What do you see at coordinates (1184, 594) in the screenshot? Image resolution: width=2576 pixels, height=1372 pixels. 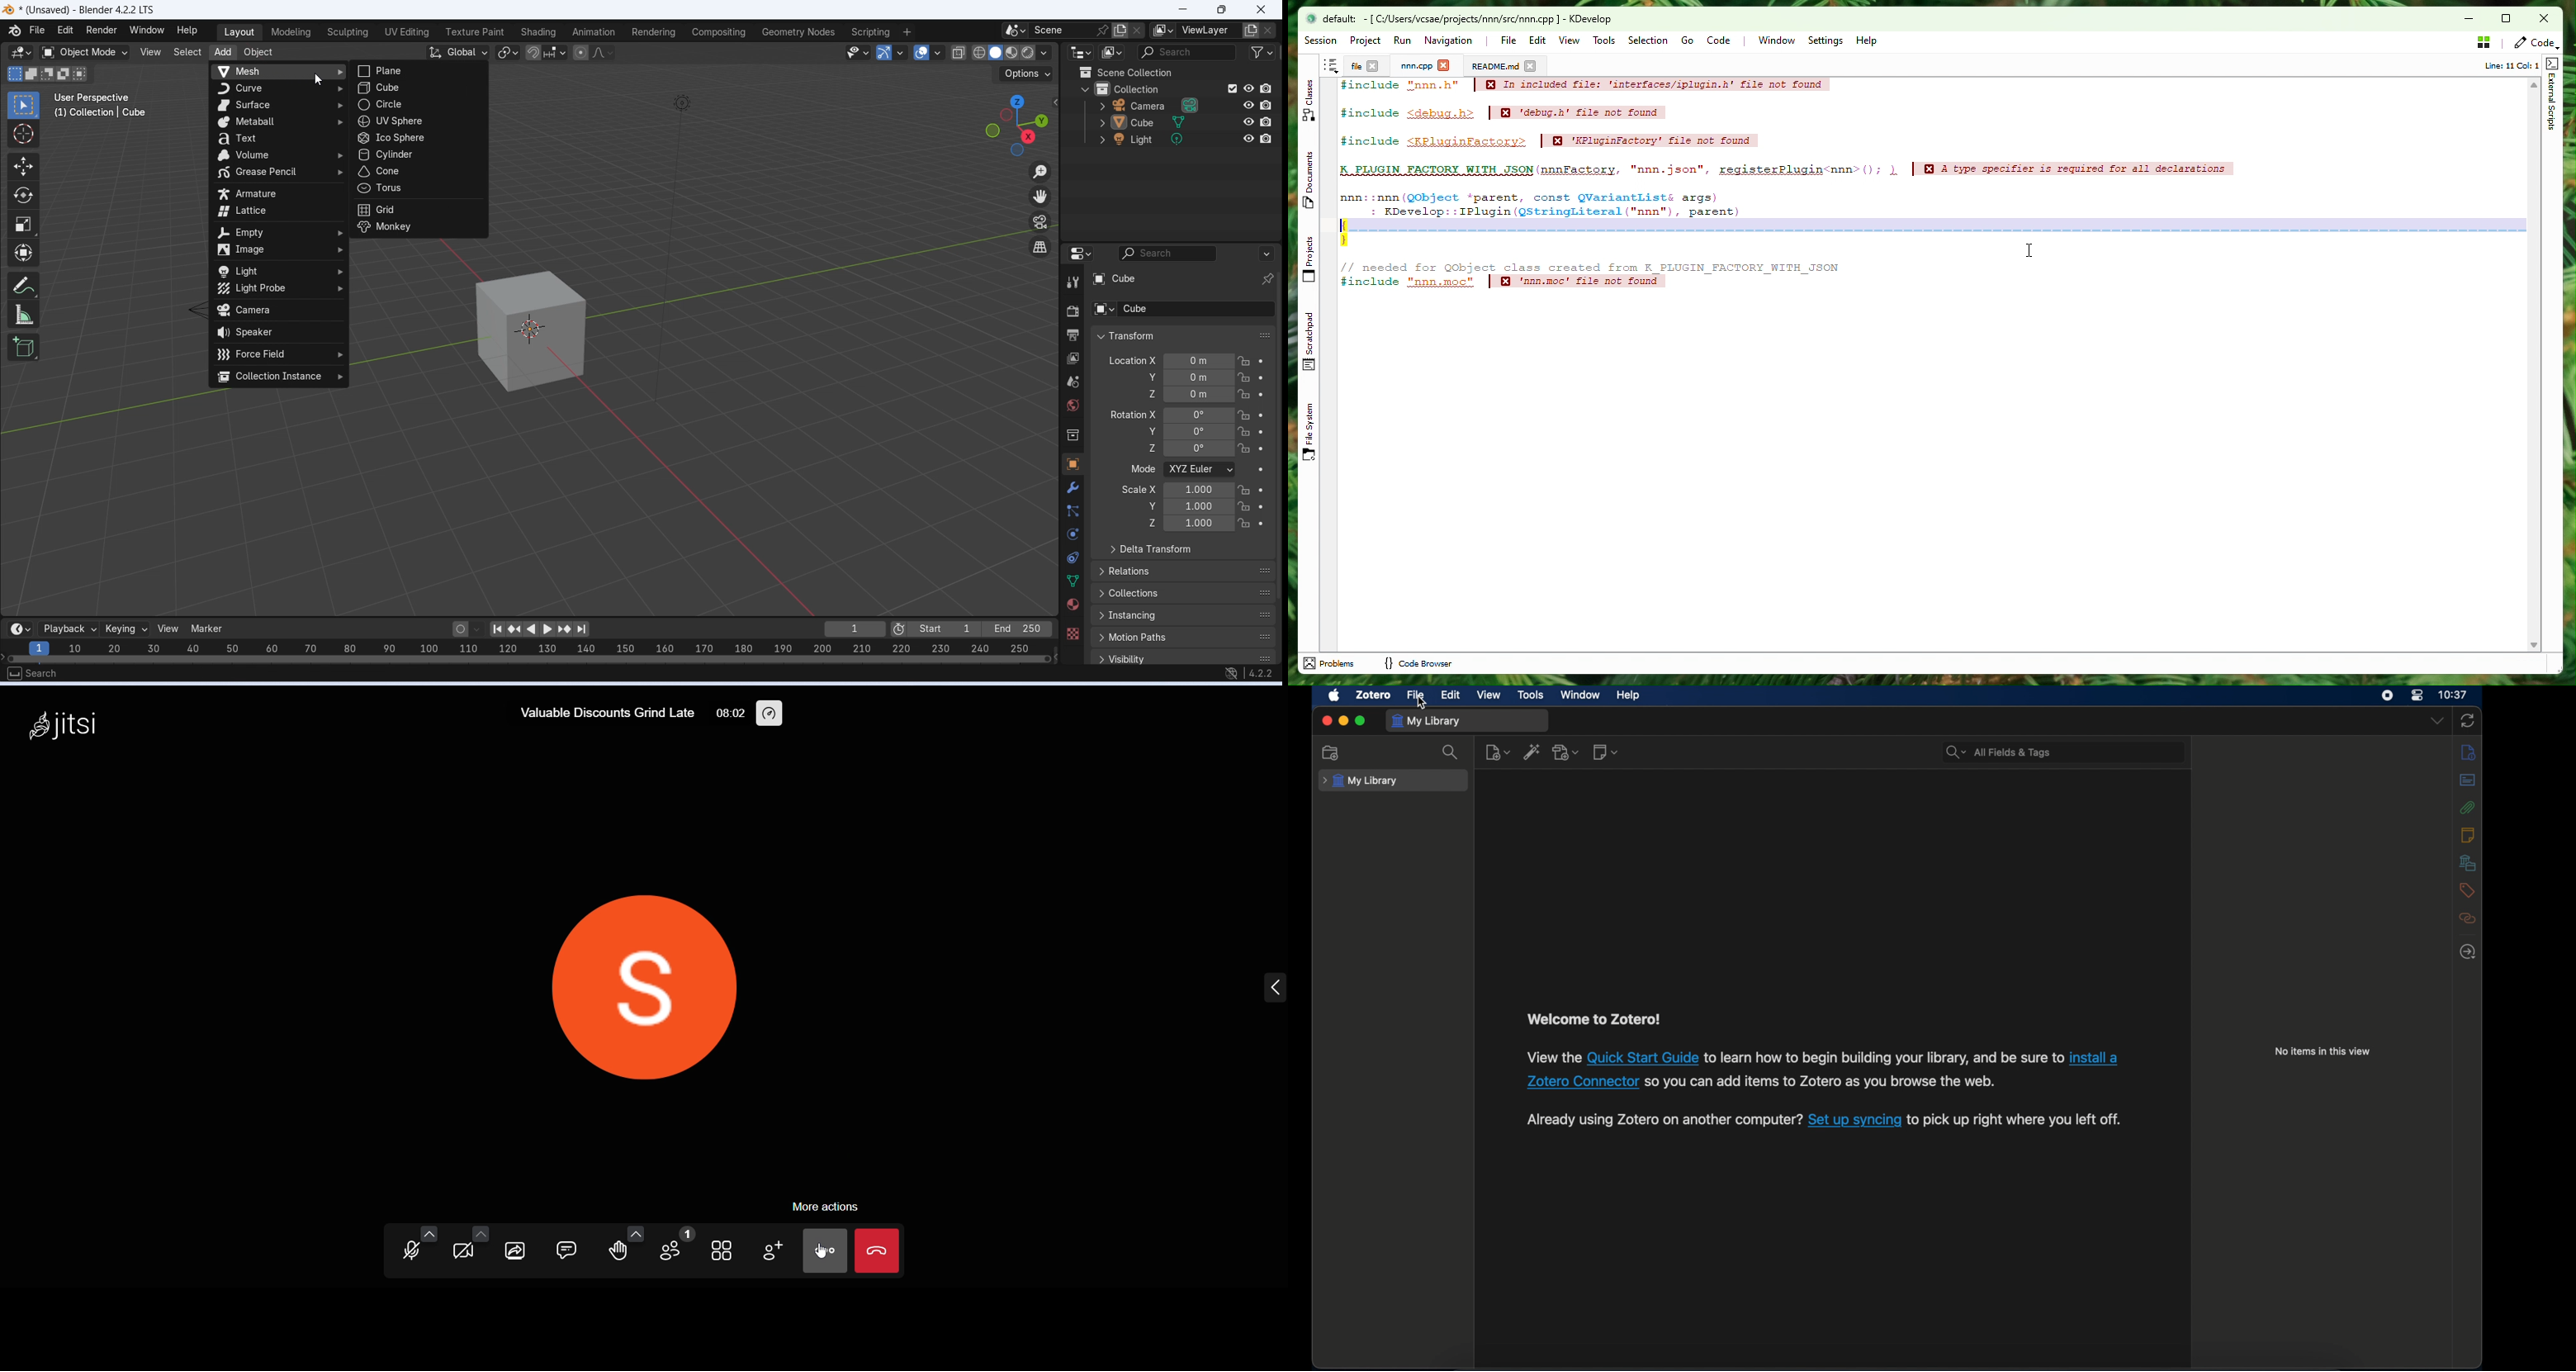 I see `collections` at bounding box center [1184, 594].